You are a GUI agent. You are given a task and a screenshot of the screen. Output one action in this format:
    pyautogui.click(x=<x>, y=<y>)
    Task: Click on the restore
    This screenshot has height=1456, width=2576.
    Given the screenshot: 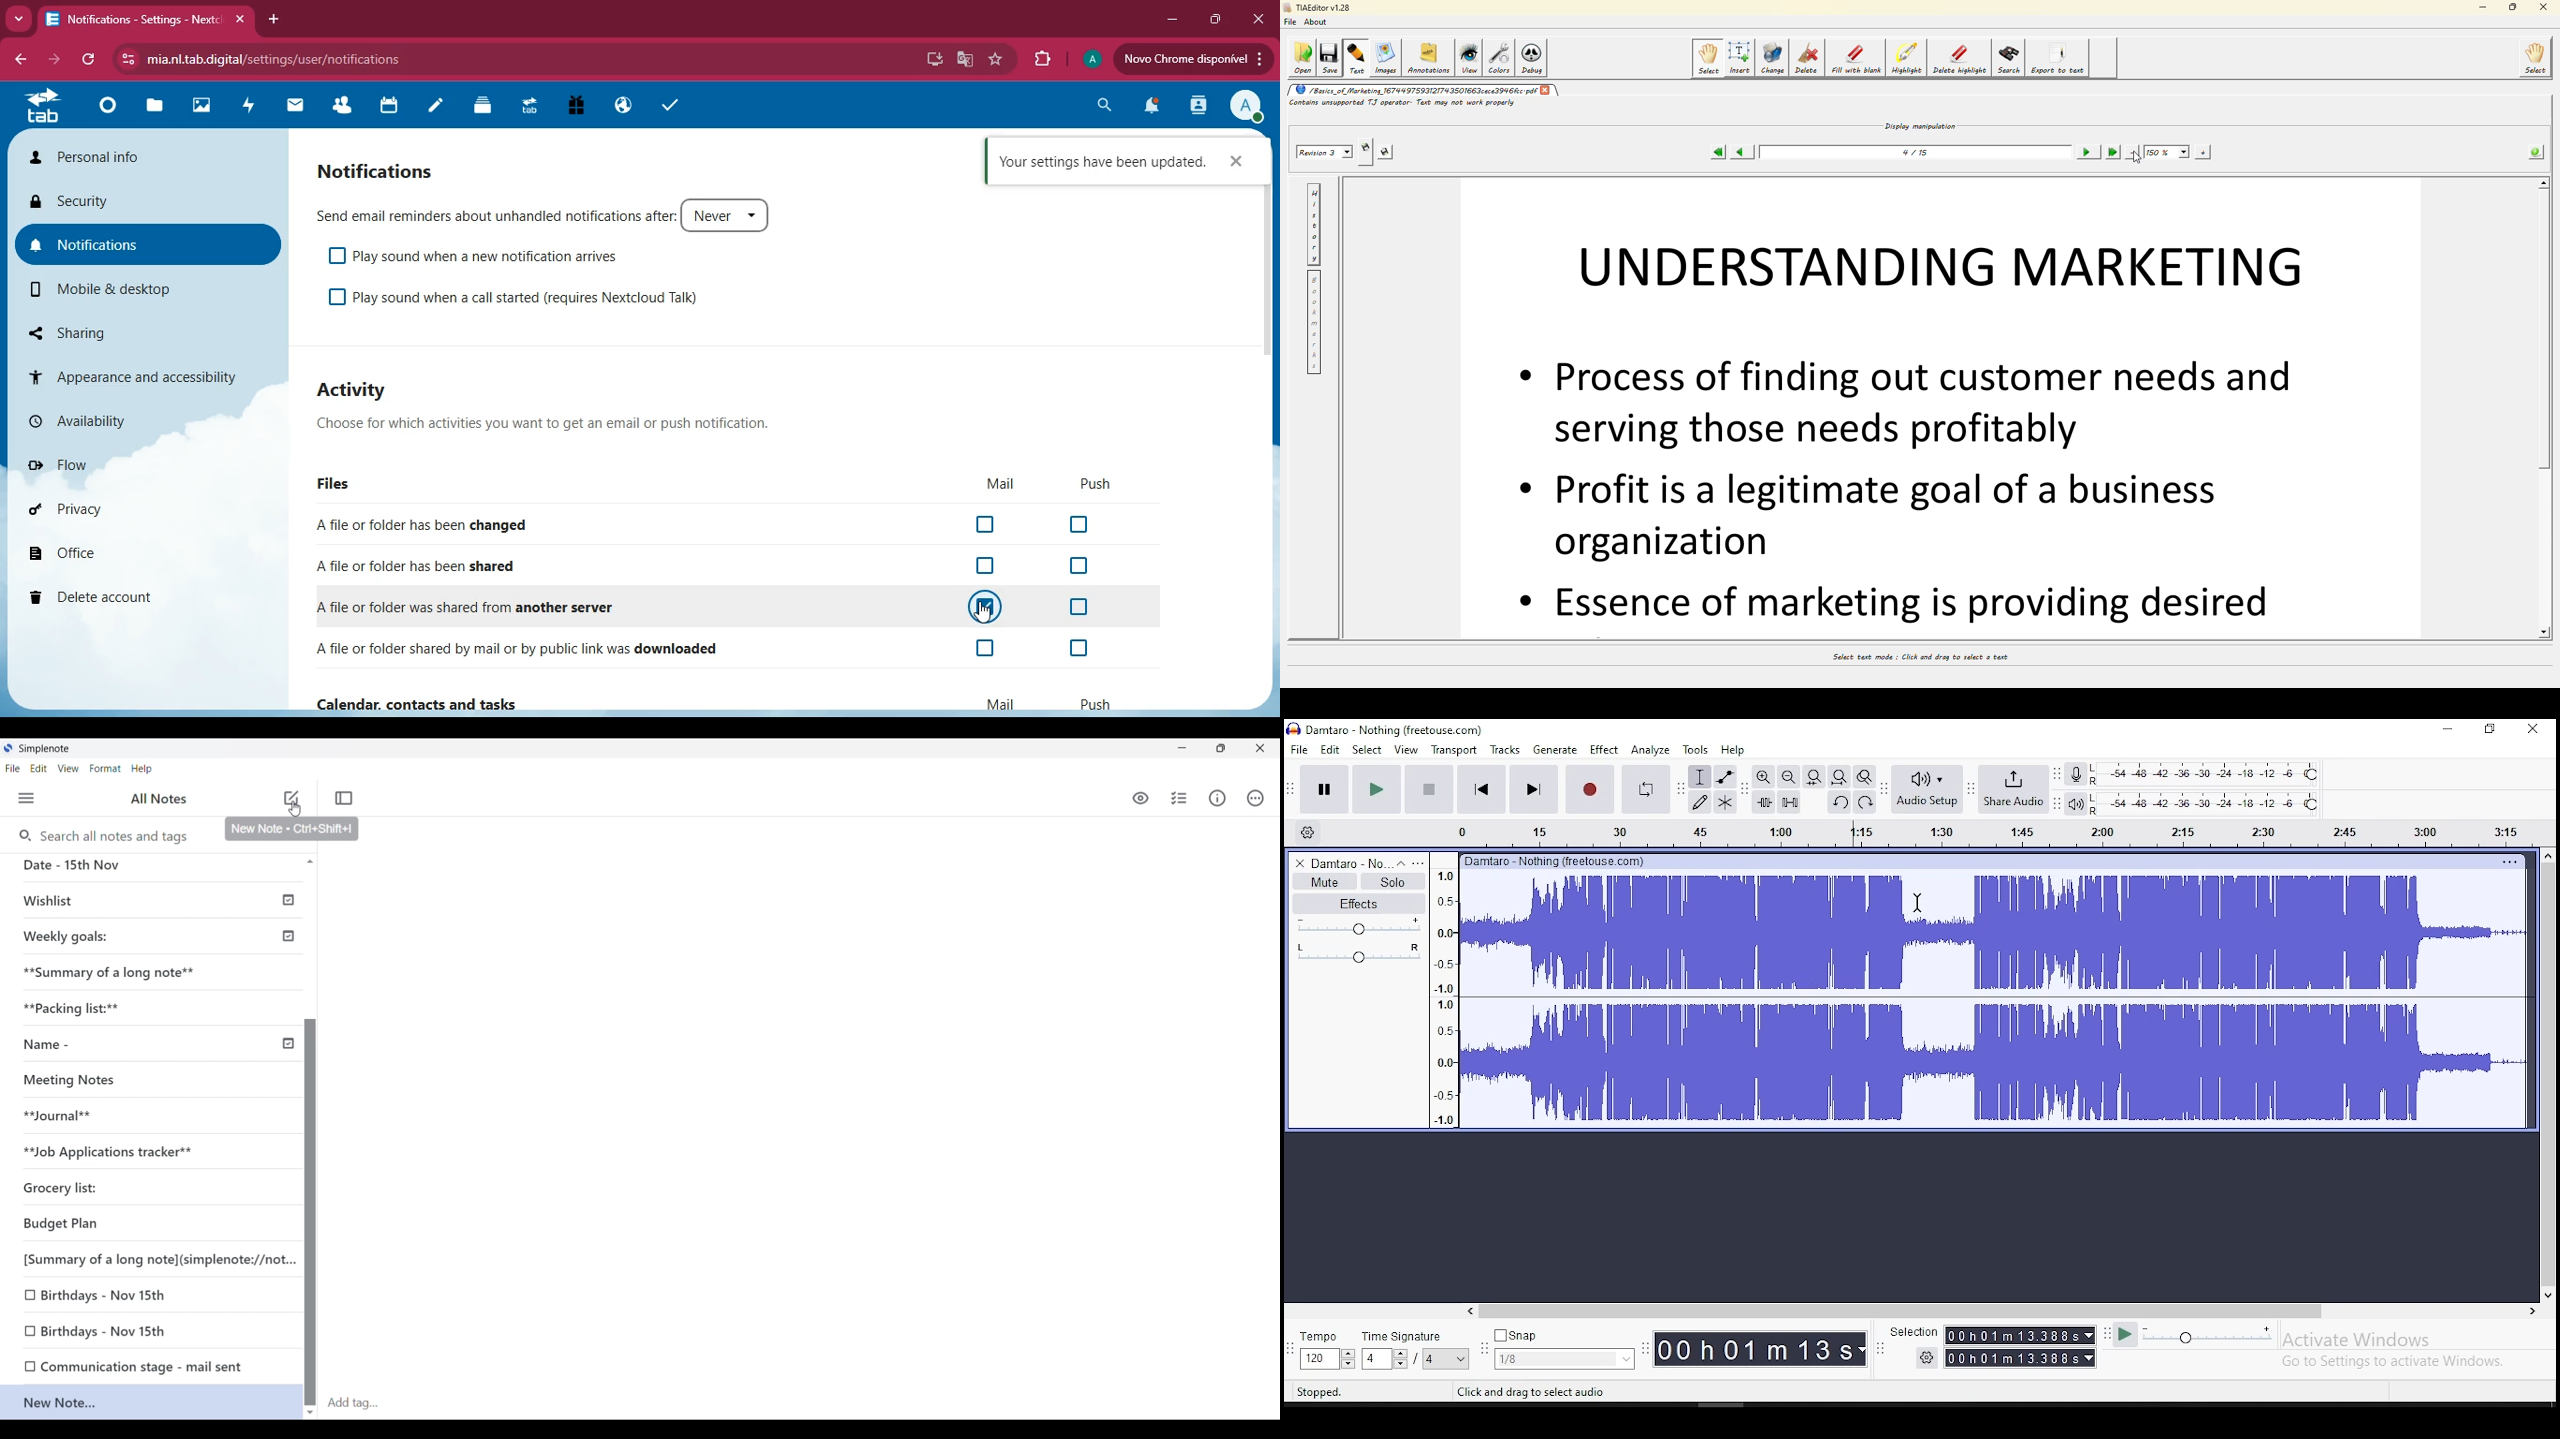 What is the action you would take?
    pyautogui.click(x=2490, y=730)
    